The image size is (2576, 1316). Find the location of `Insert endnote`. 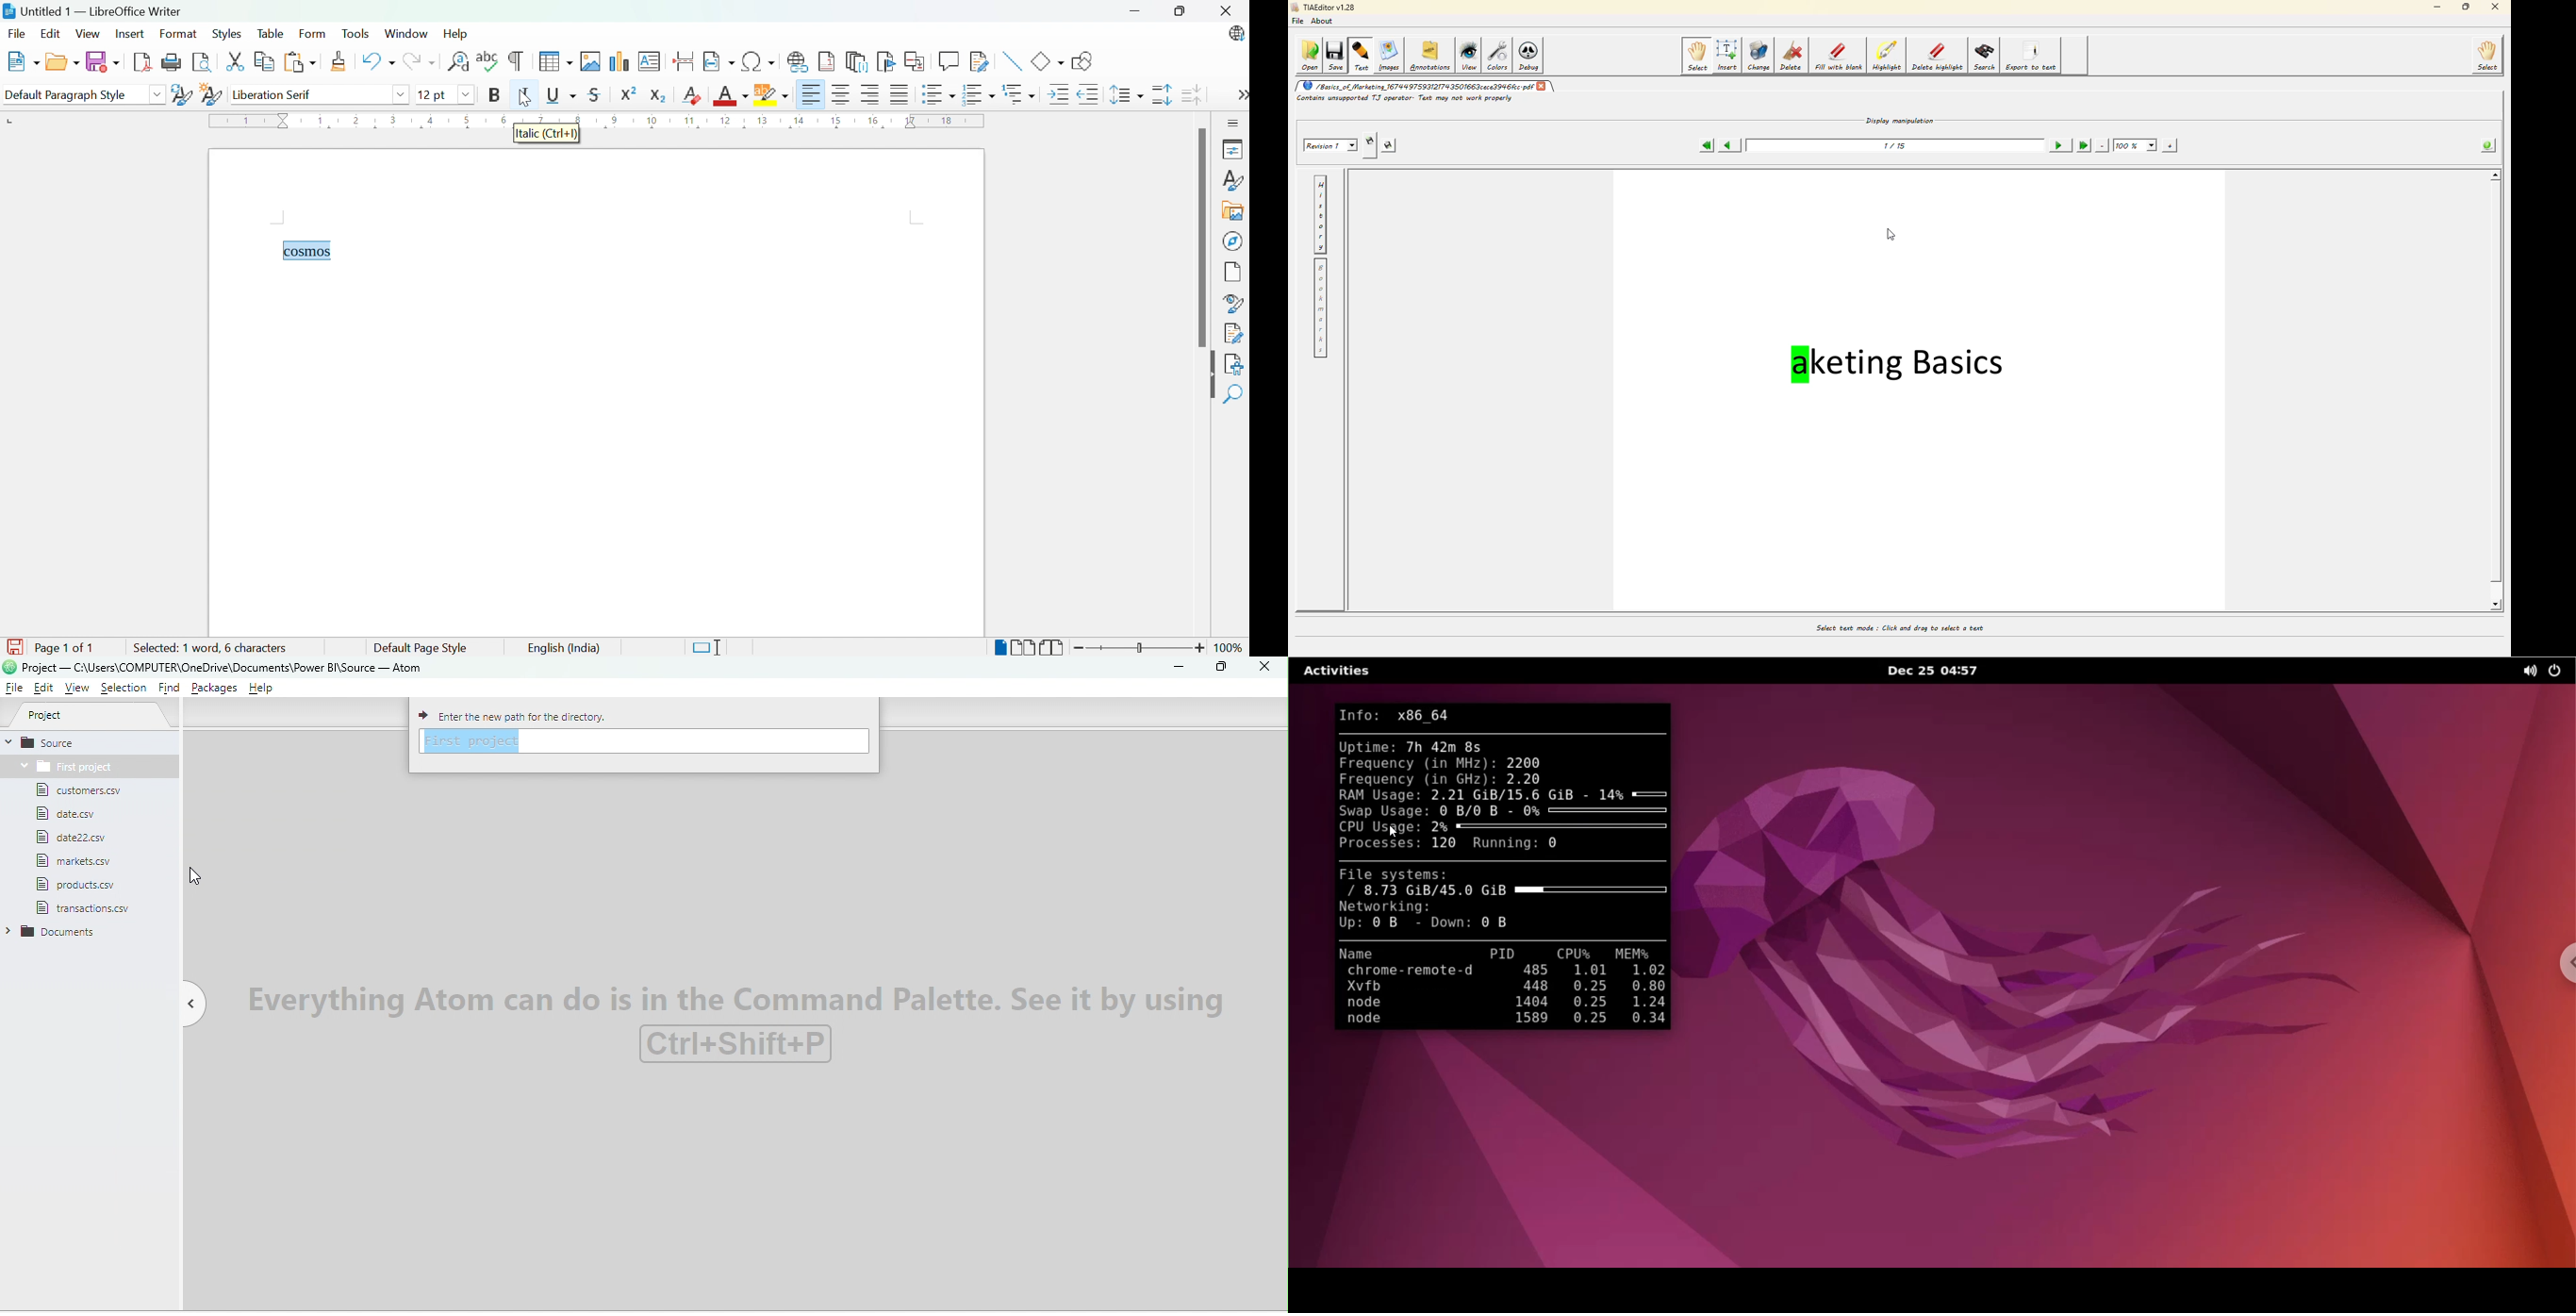

Insert endnote is located at coordinates (858, 63).